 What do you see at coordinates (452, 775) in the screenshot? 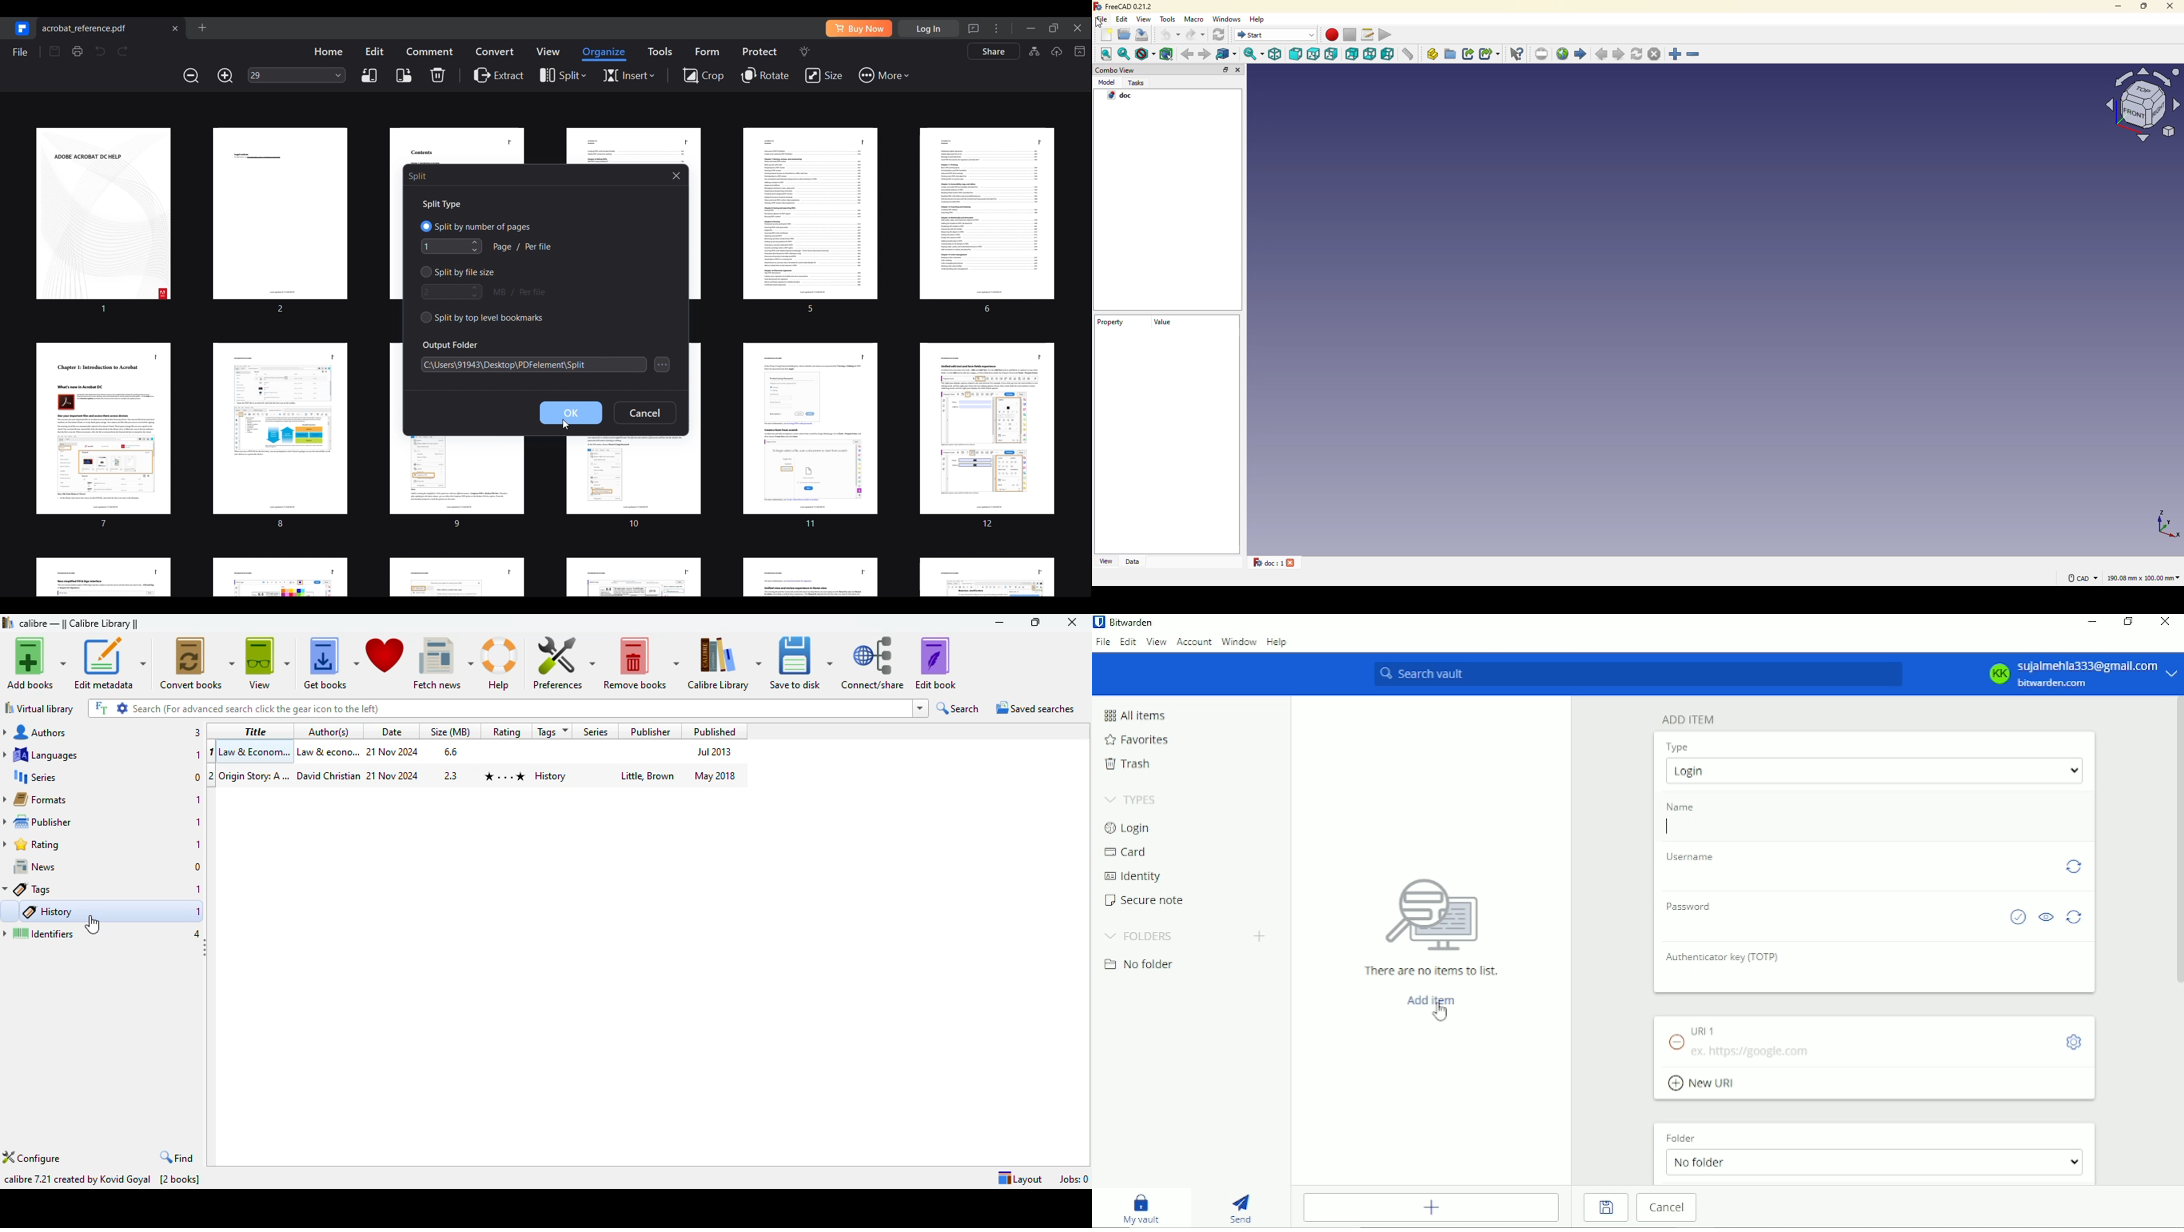
I see `2.3` at bounding box center [452, 775].